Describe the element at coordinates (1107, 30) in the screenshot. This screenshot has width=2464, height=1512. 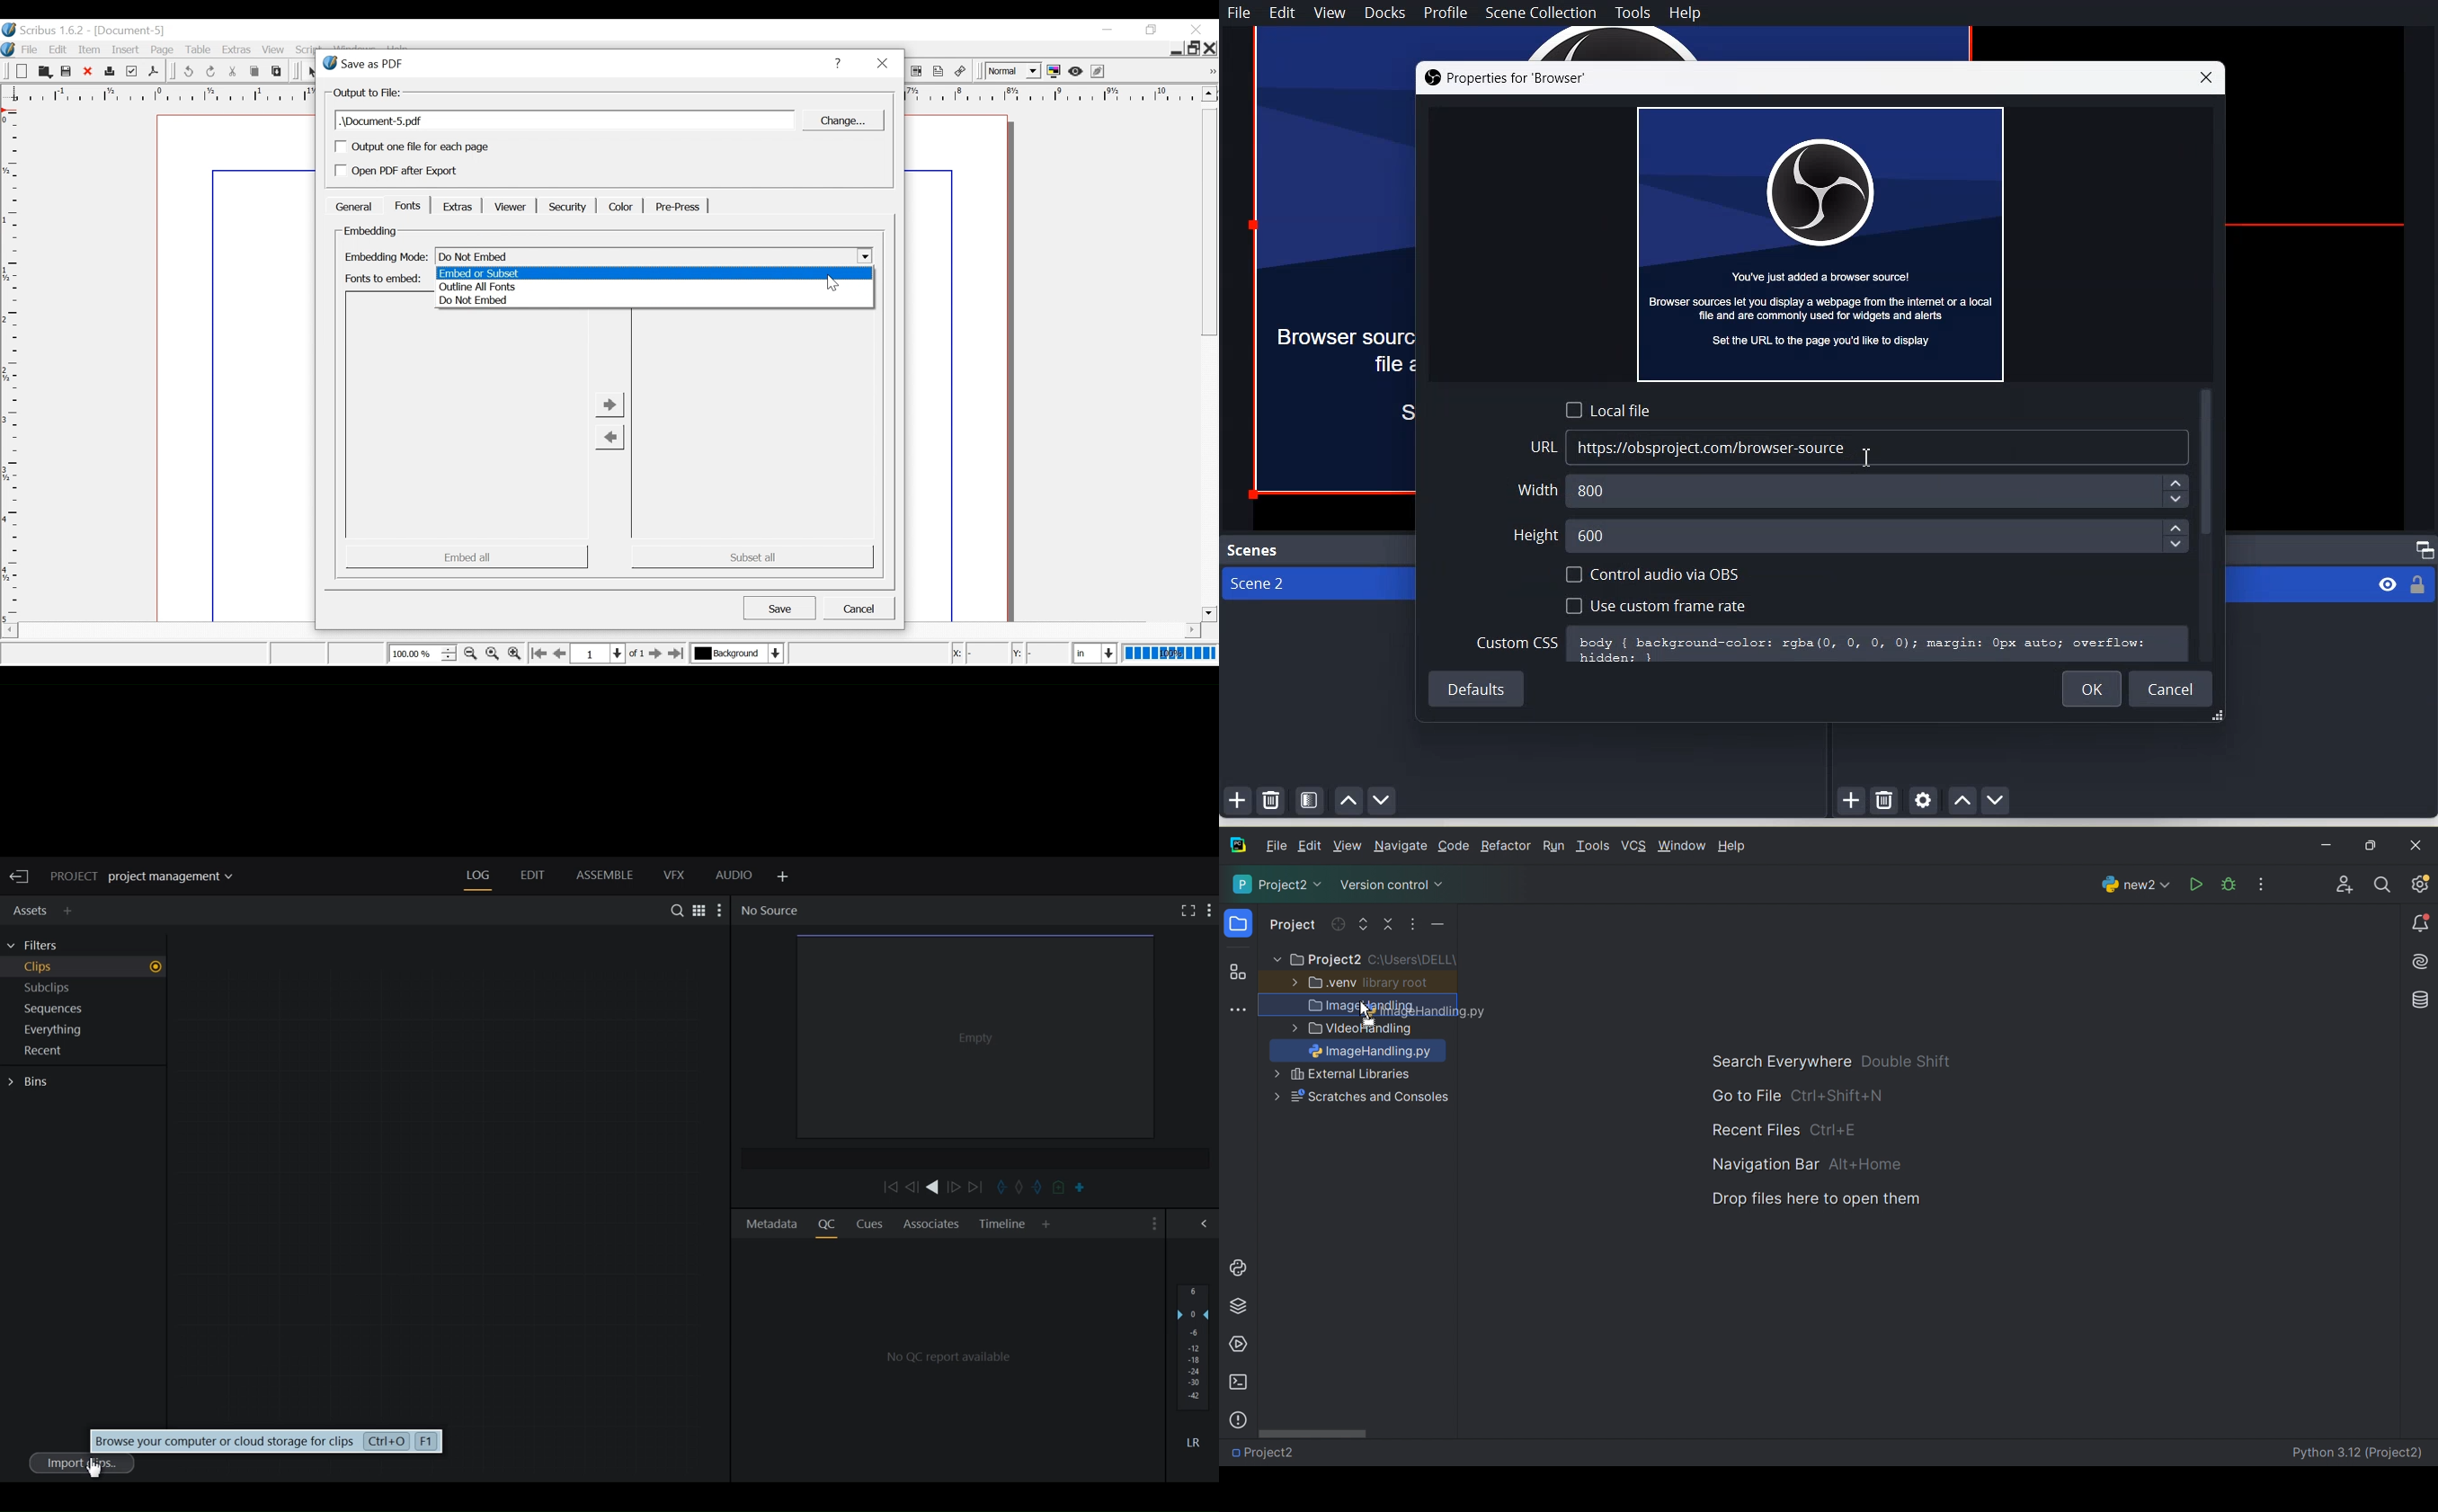
I see `minimize` at that location.